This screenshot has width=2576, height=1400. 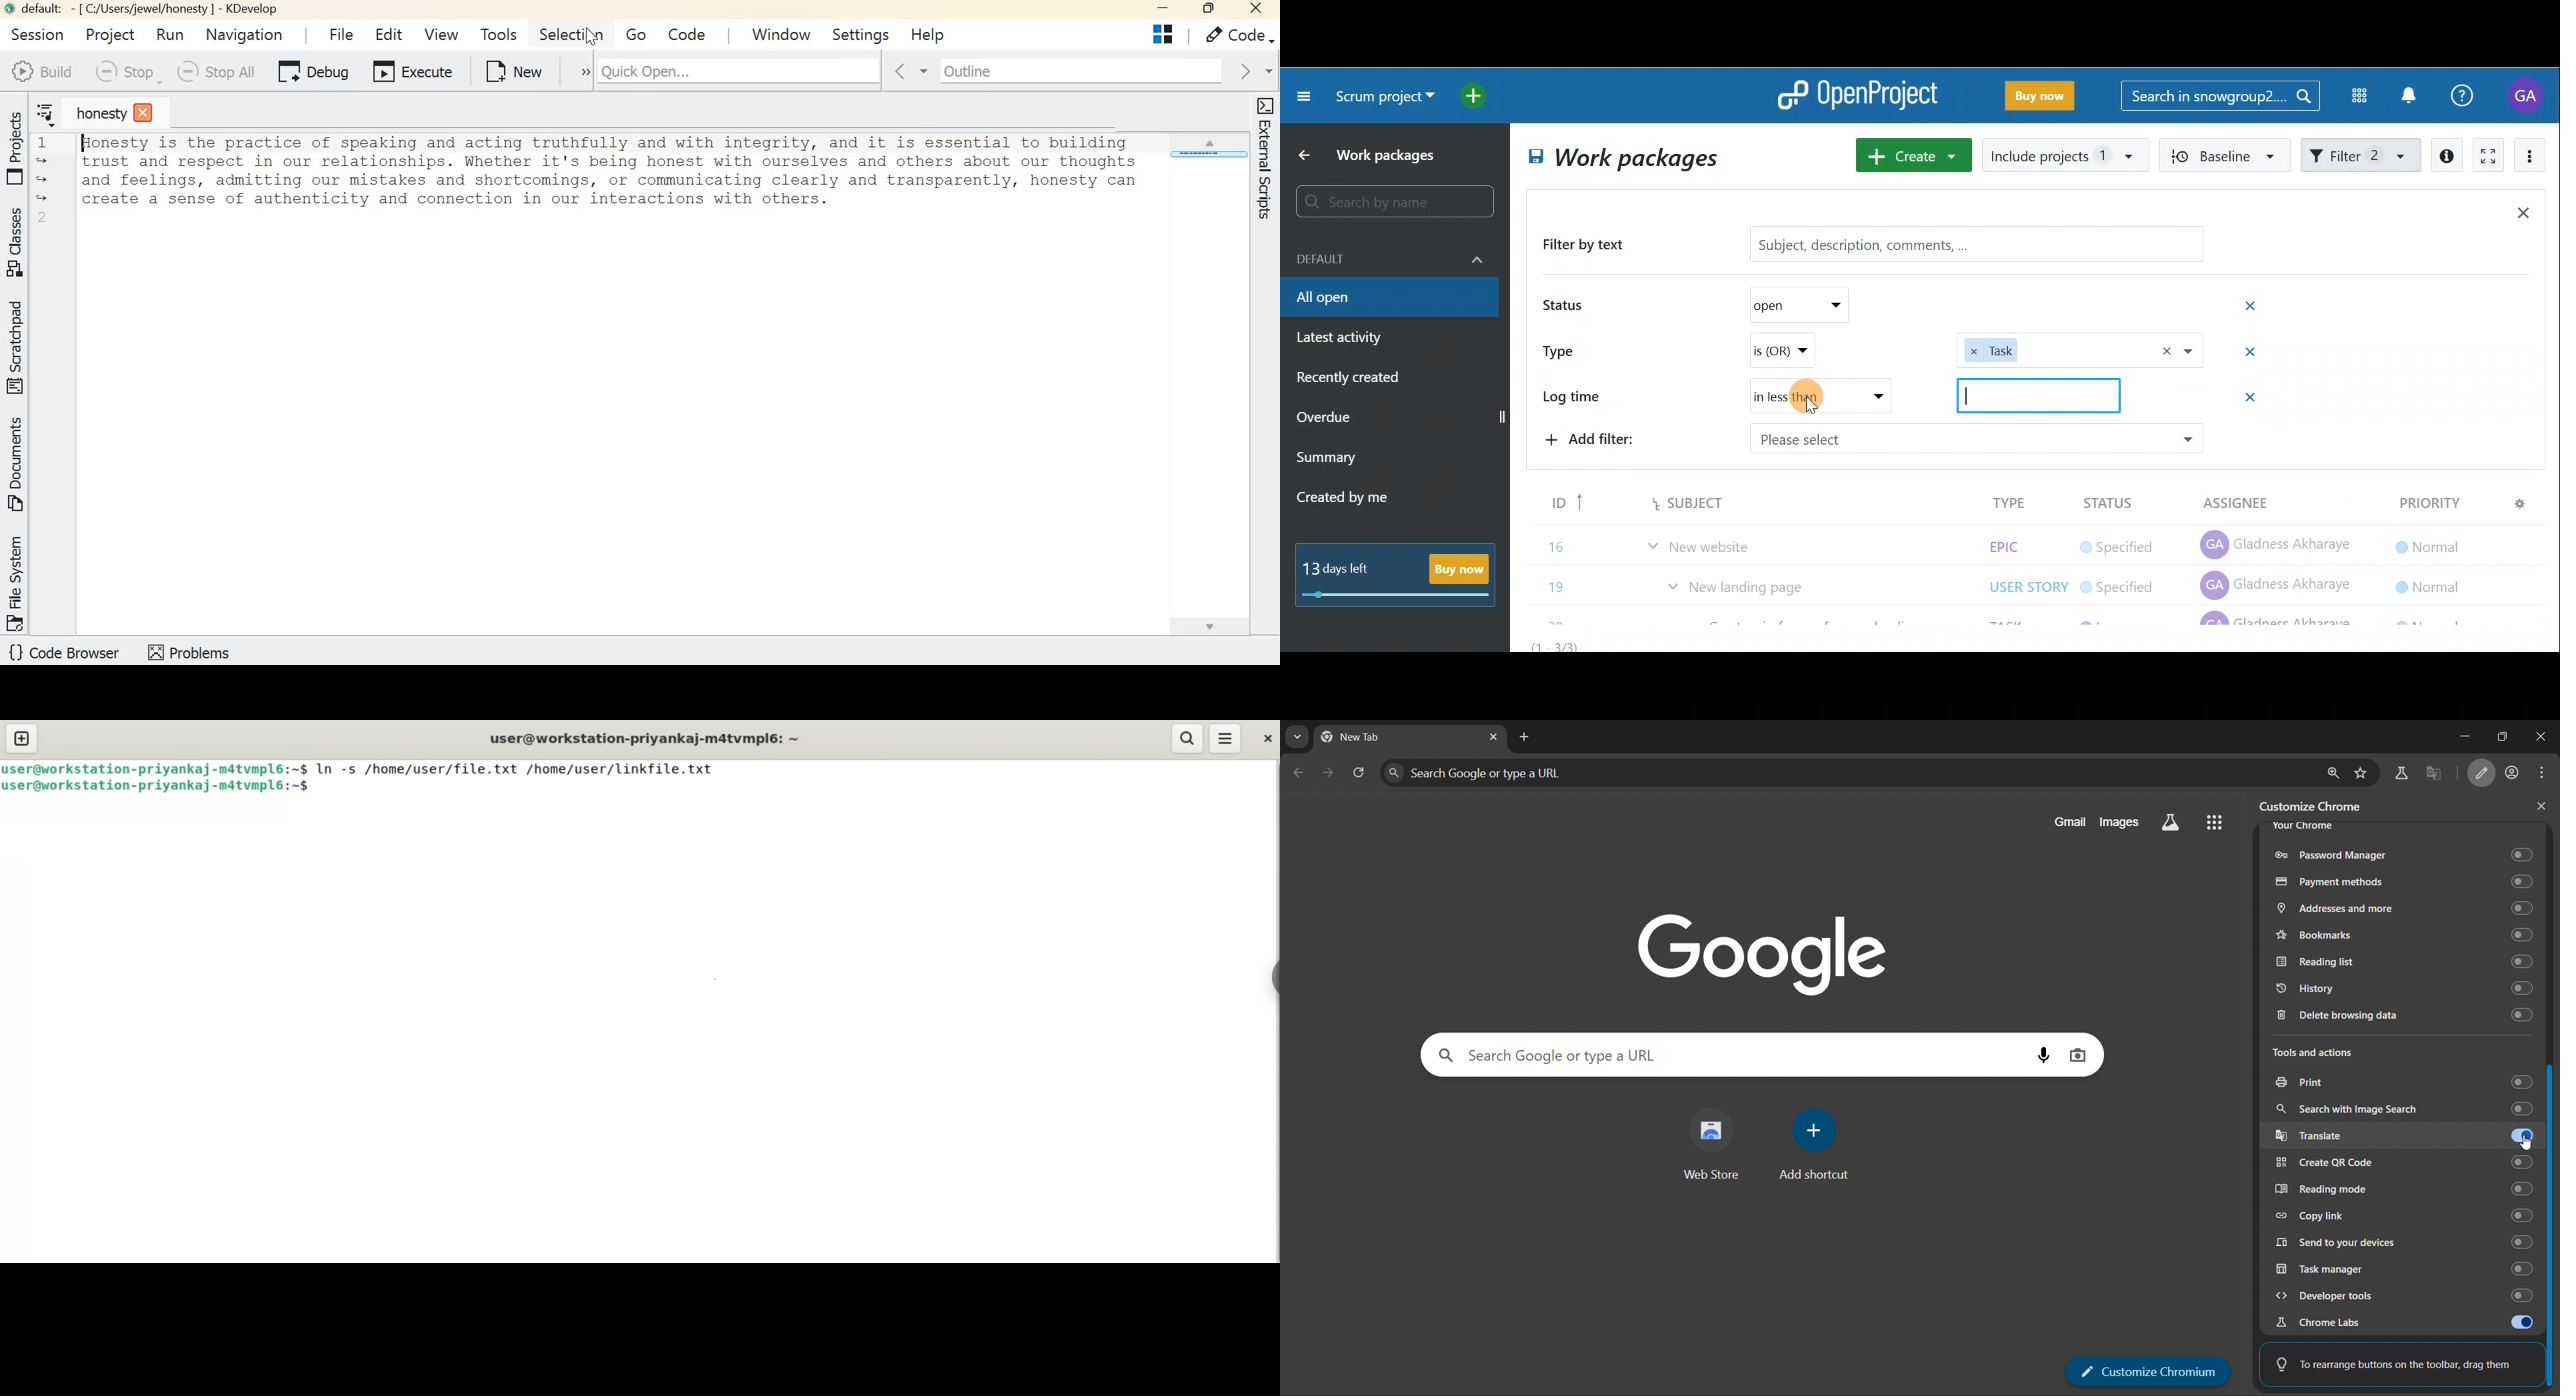 I want to click on search tabs, so click(x=1299, y=738).